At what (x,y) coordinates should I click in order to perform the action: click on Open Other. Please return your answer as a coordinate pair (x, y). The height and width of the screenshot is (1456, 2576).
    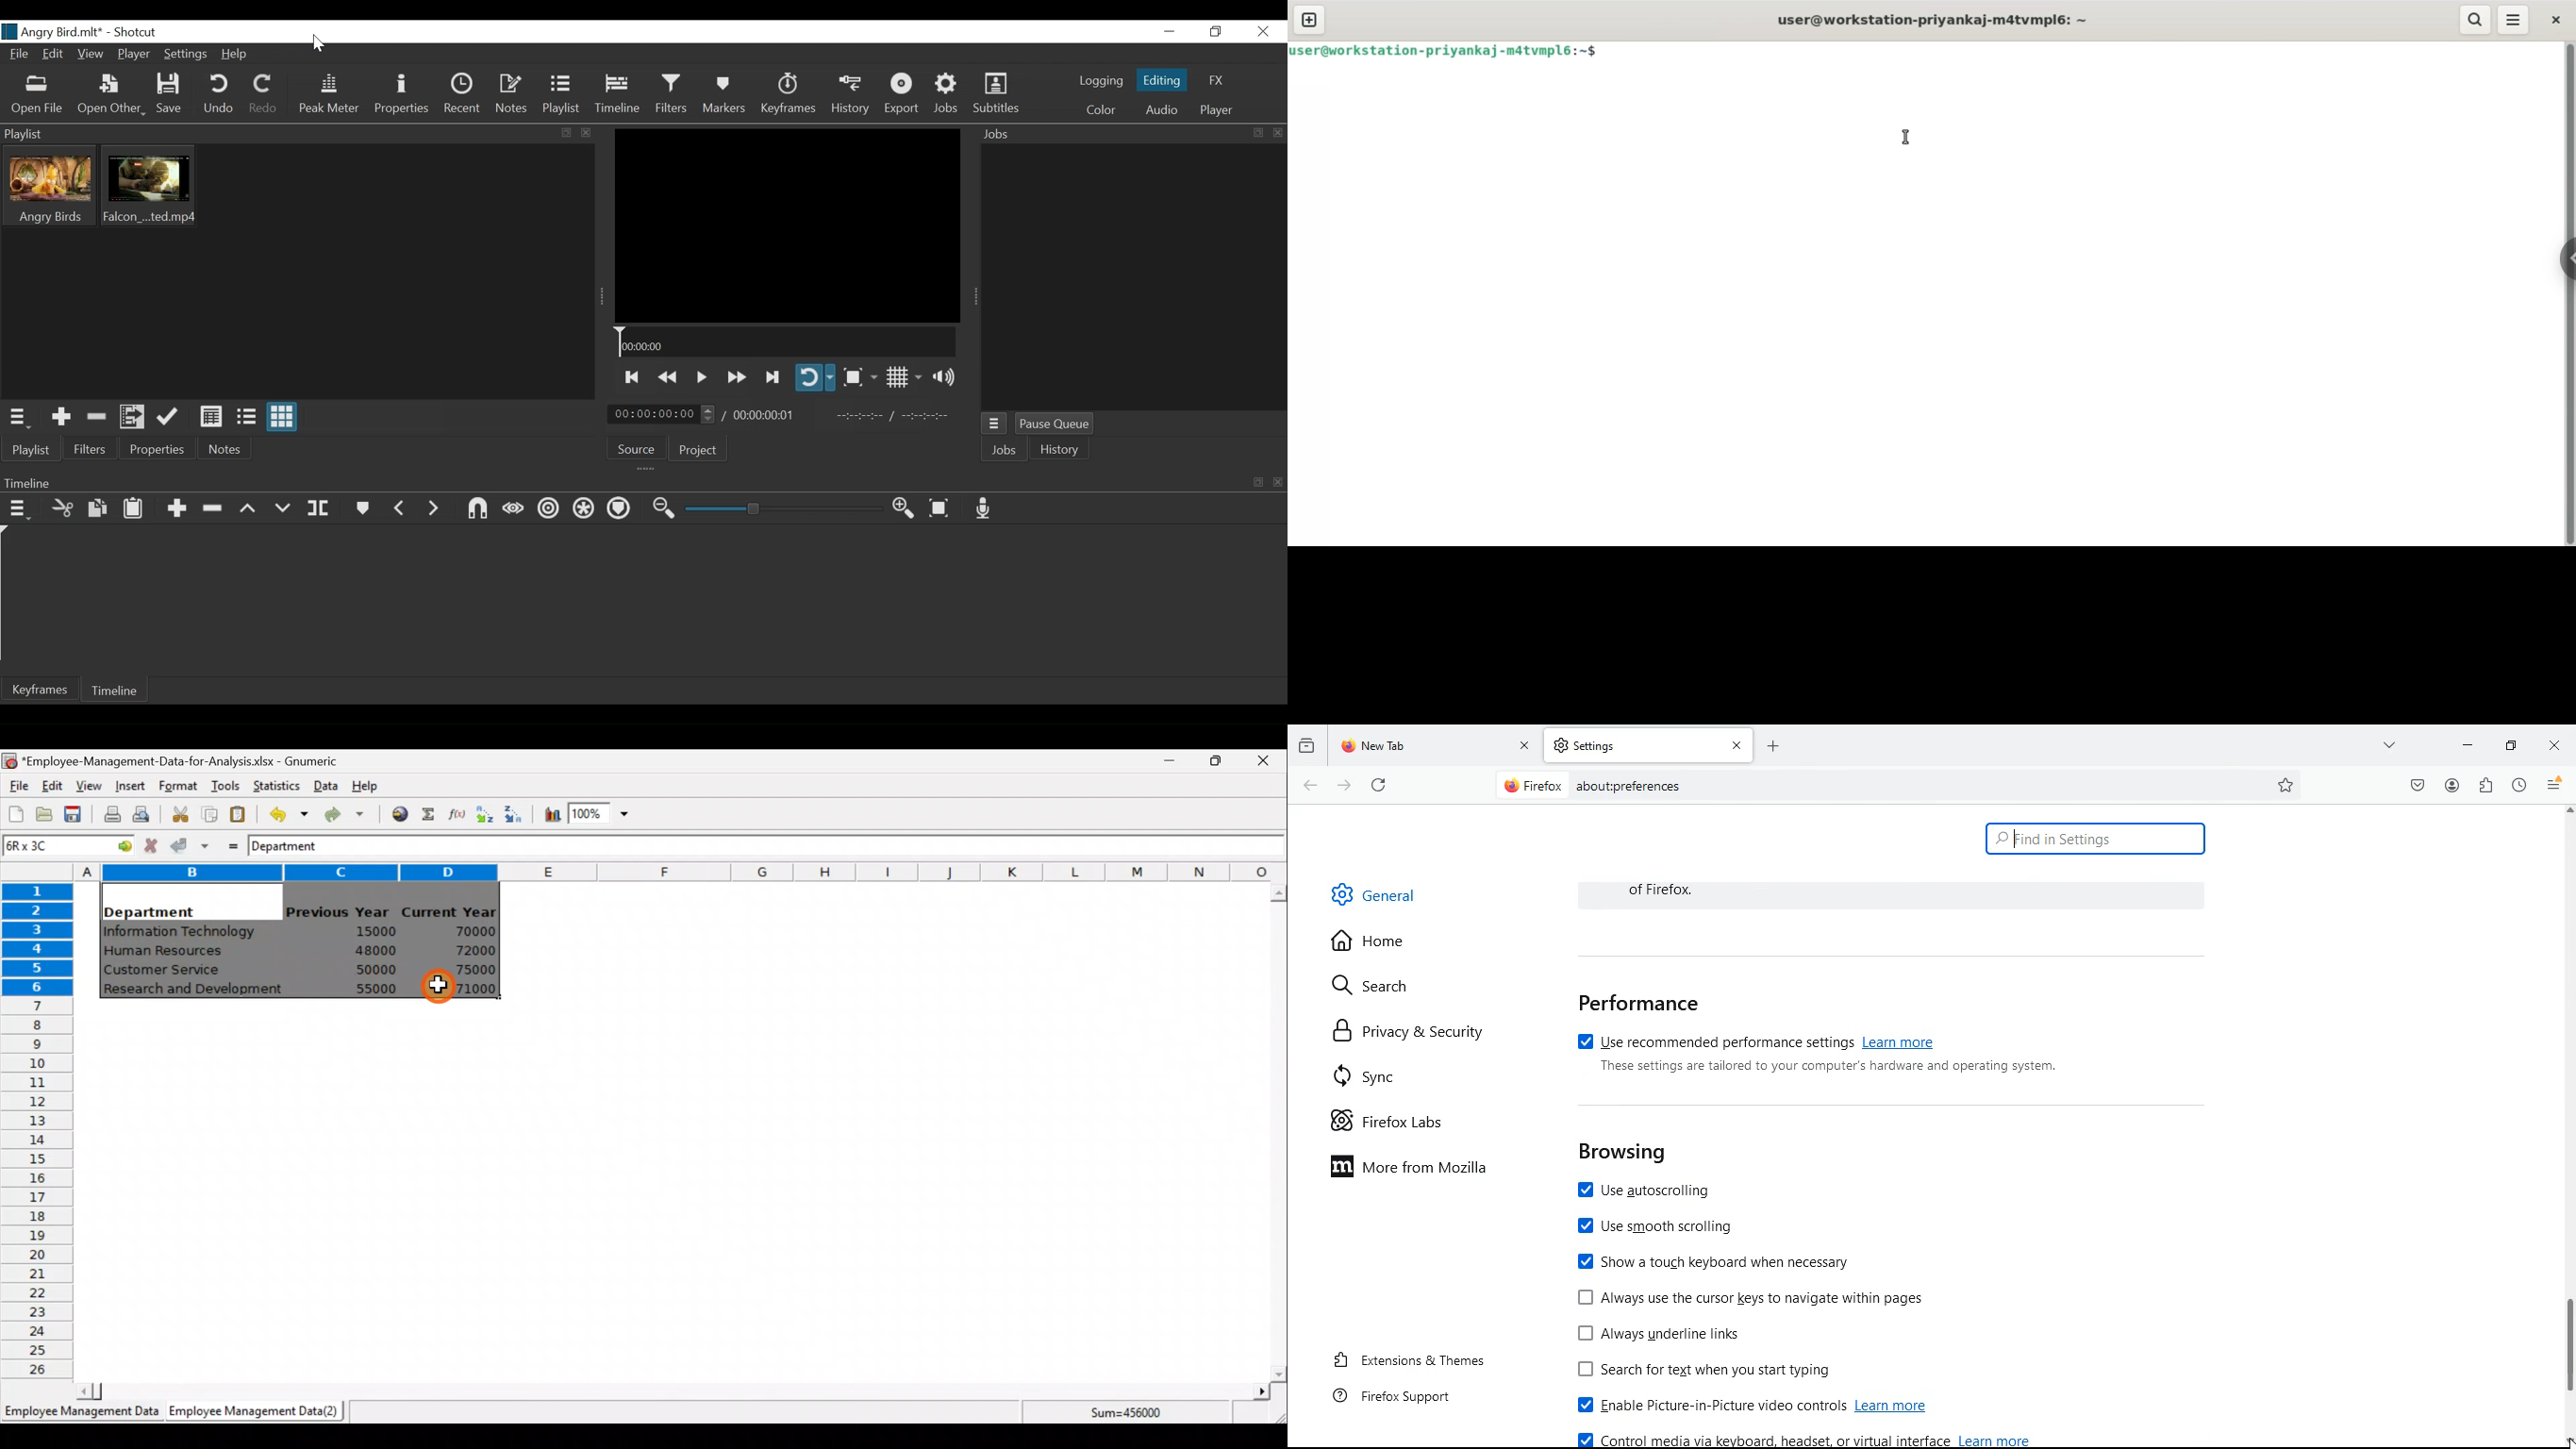
    Looking at the image, I should click on (111, 96).